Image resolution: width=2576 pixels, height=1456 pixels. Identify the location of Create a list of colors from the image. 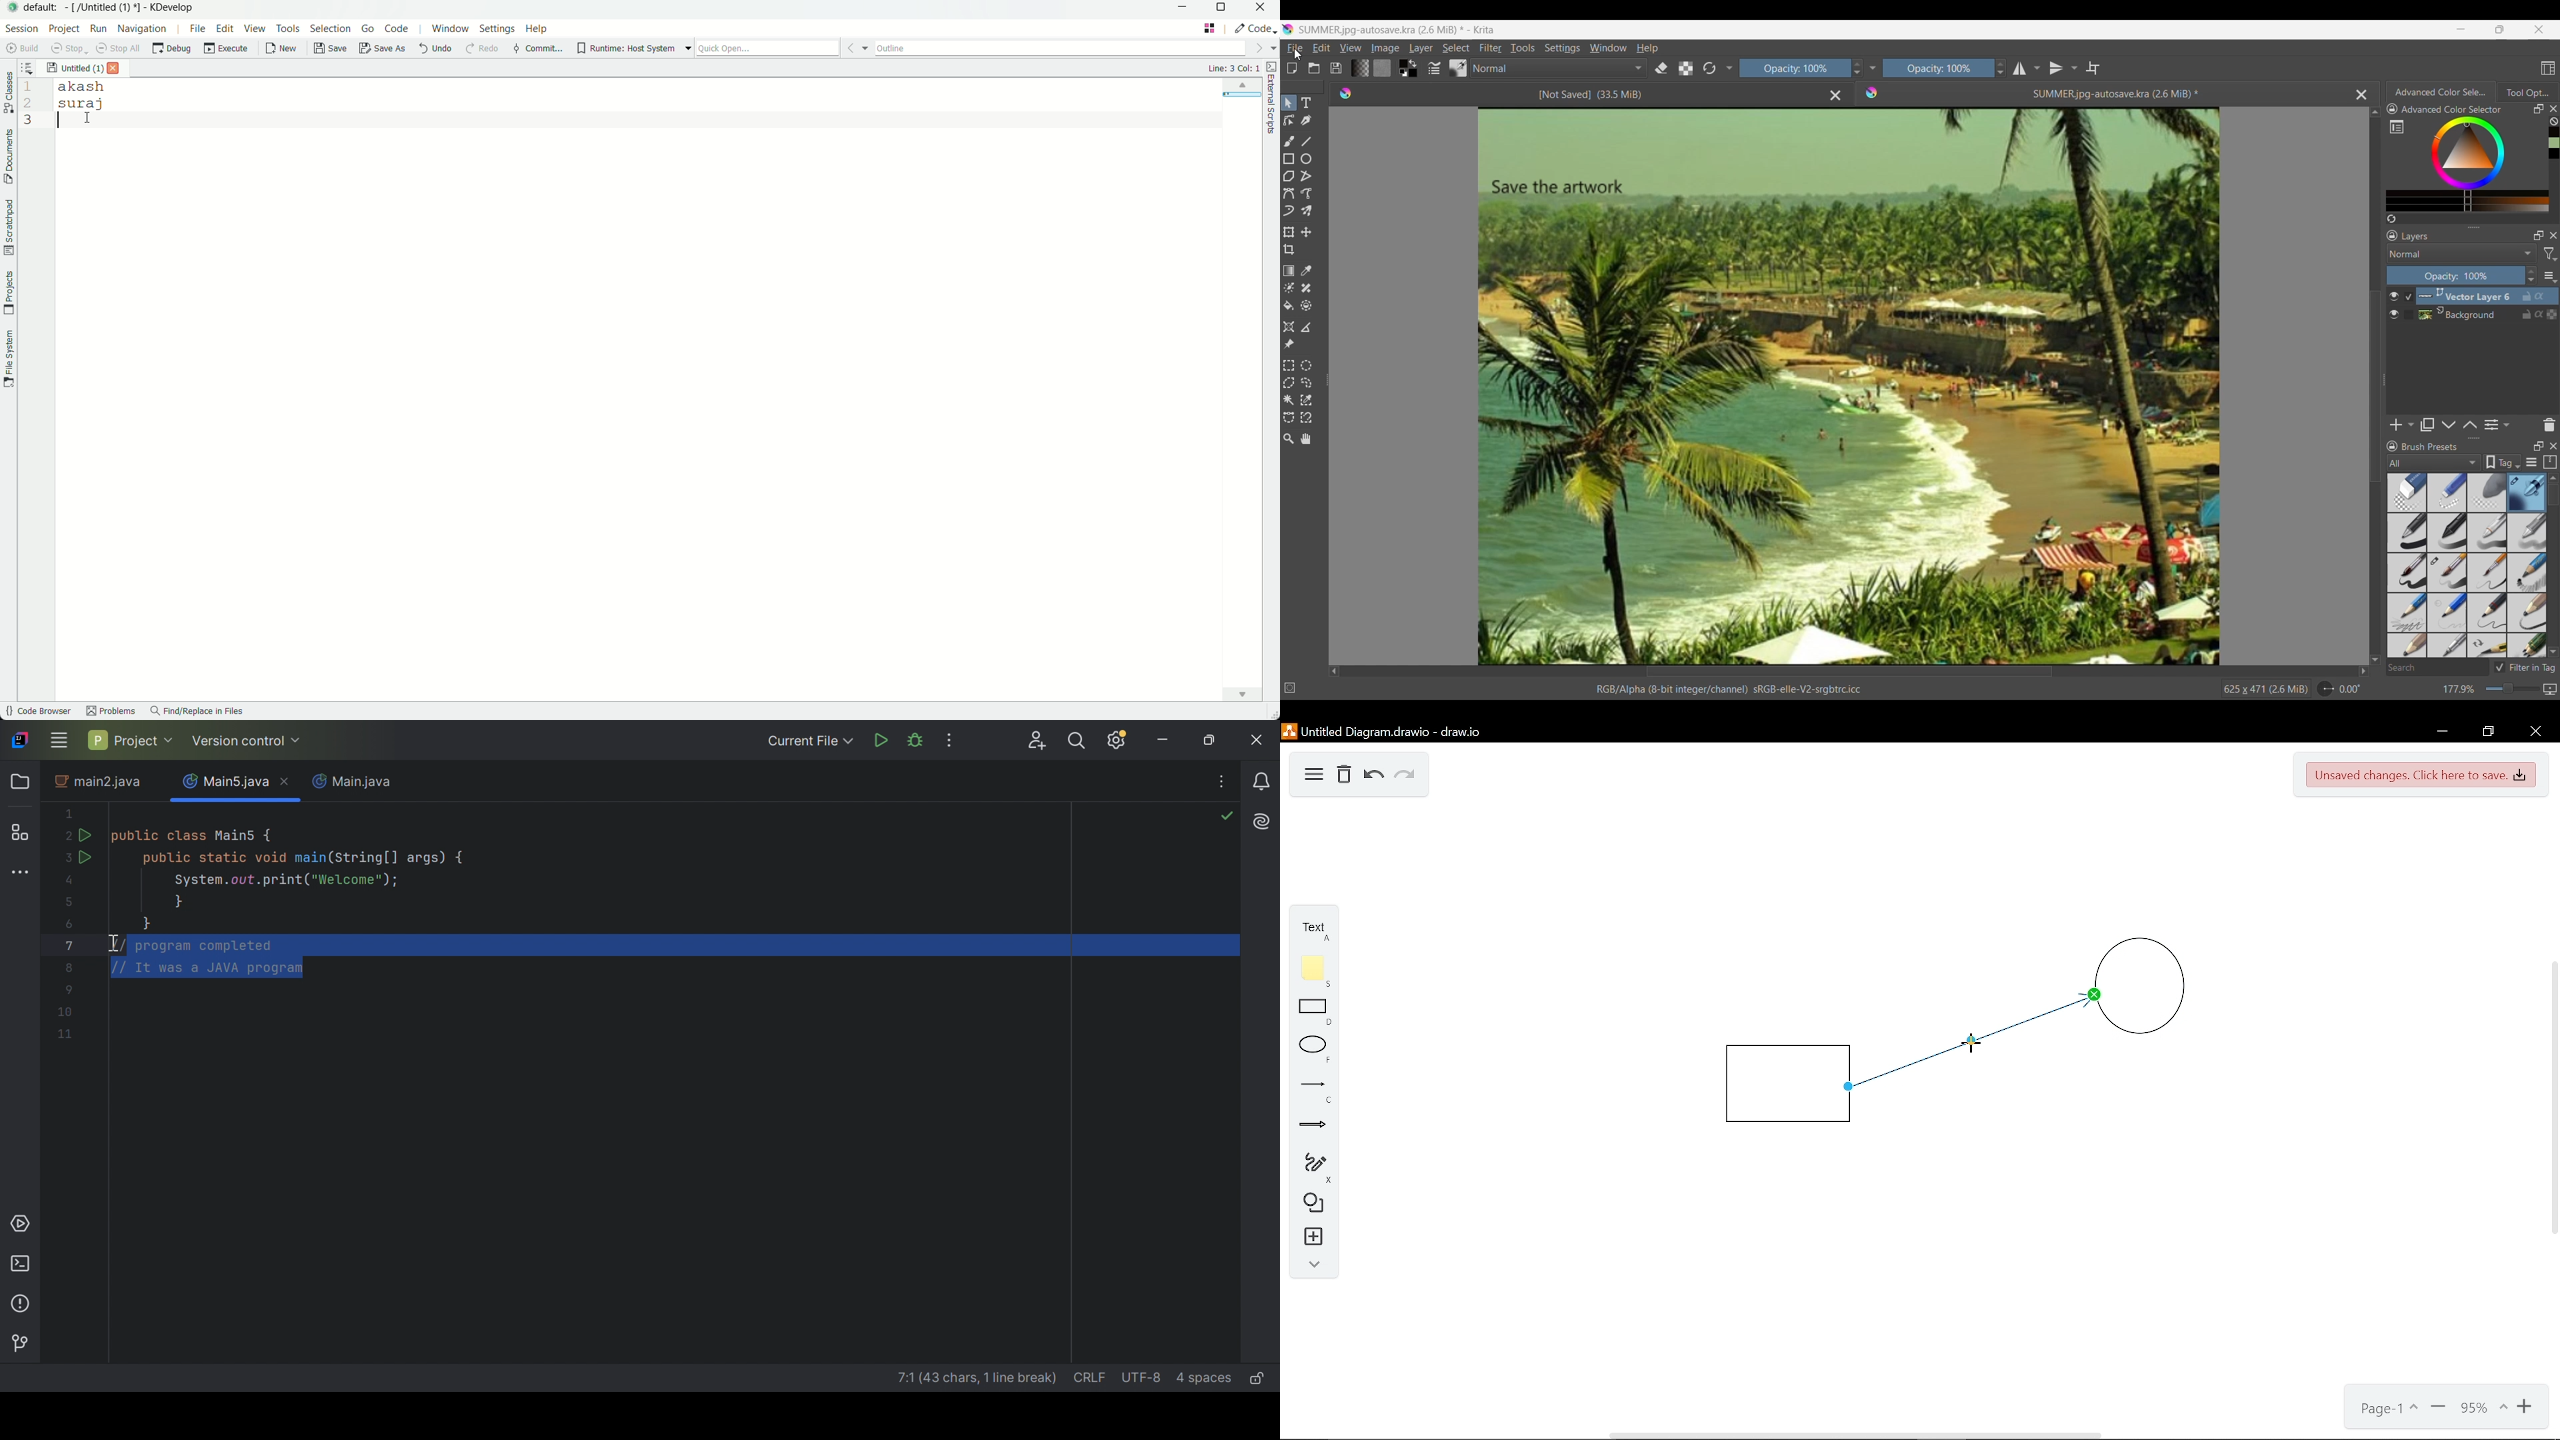
(2392, 219).